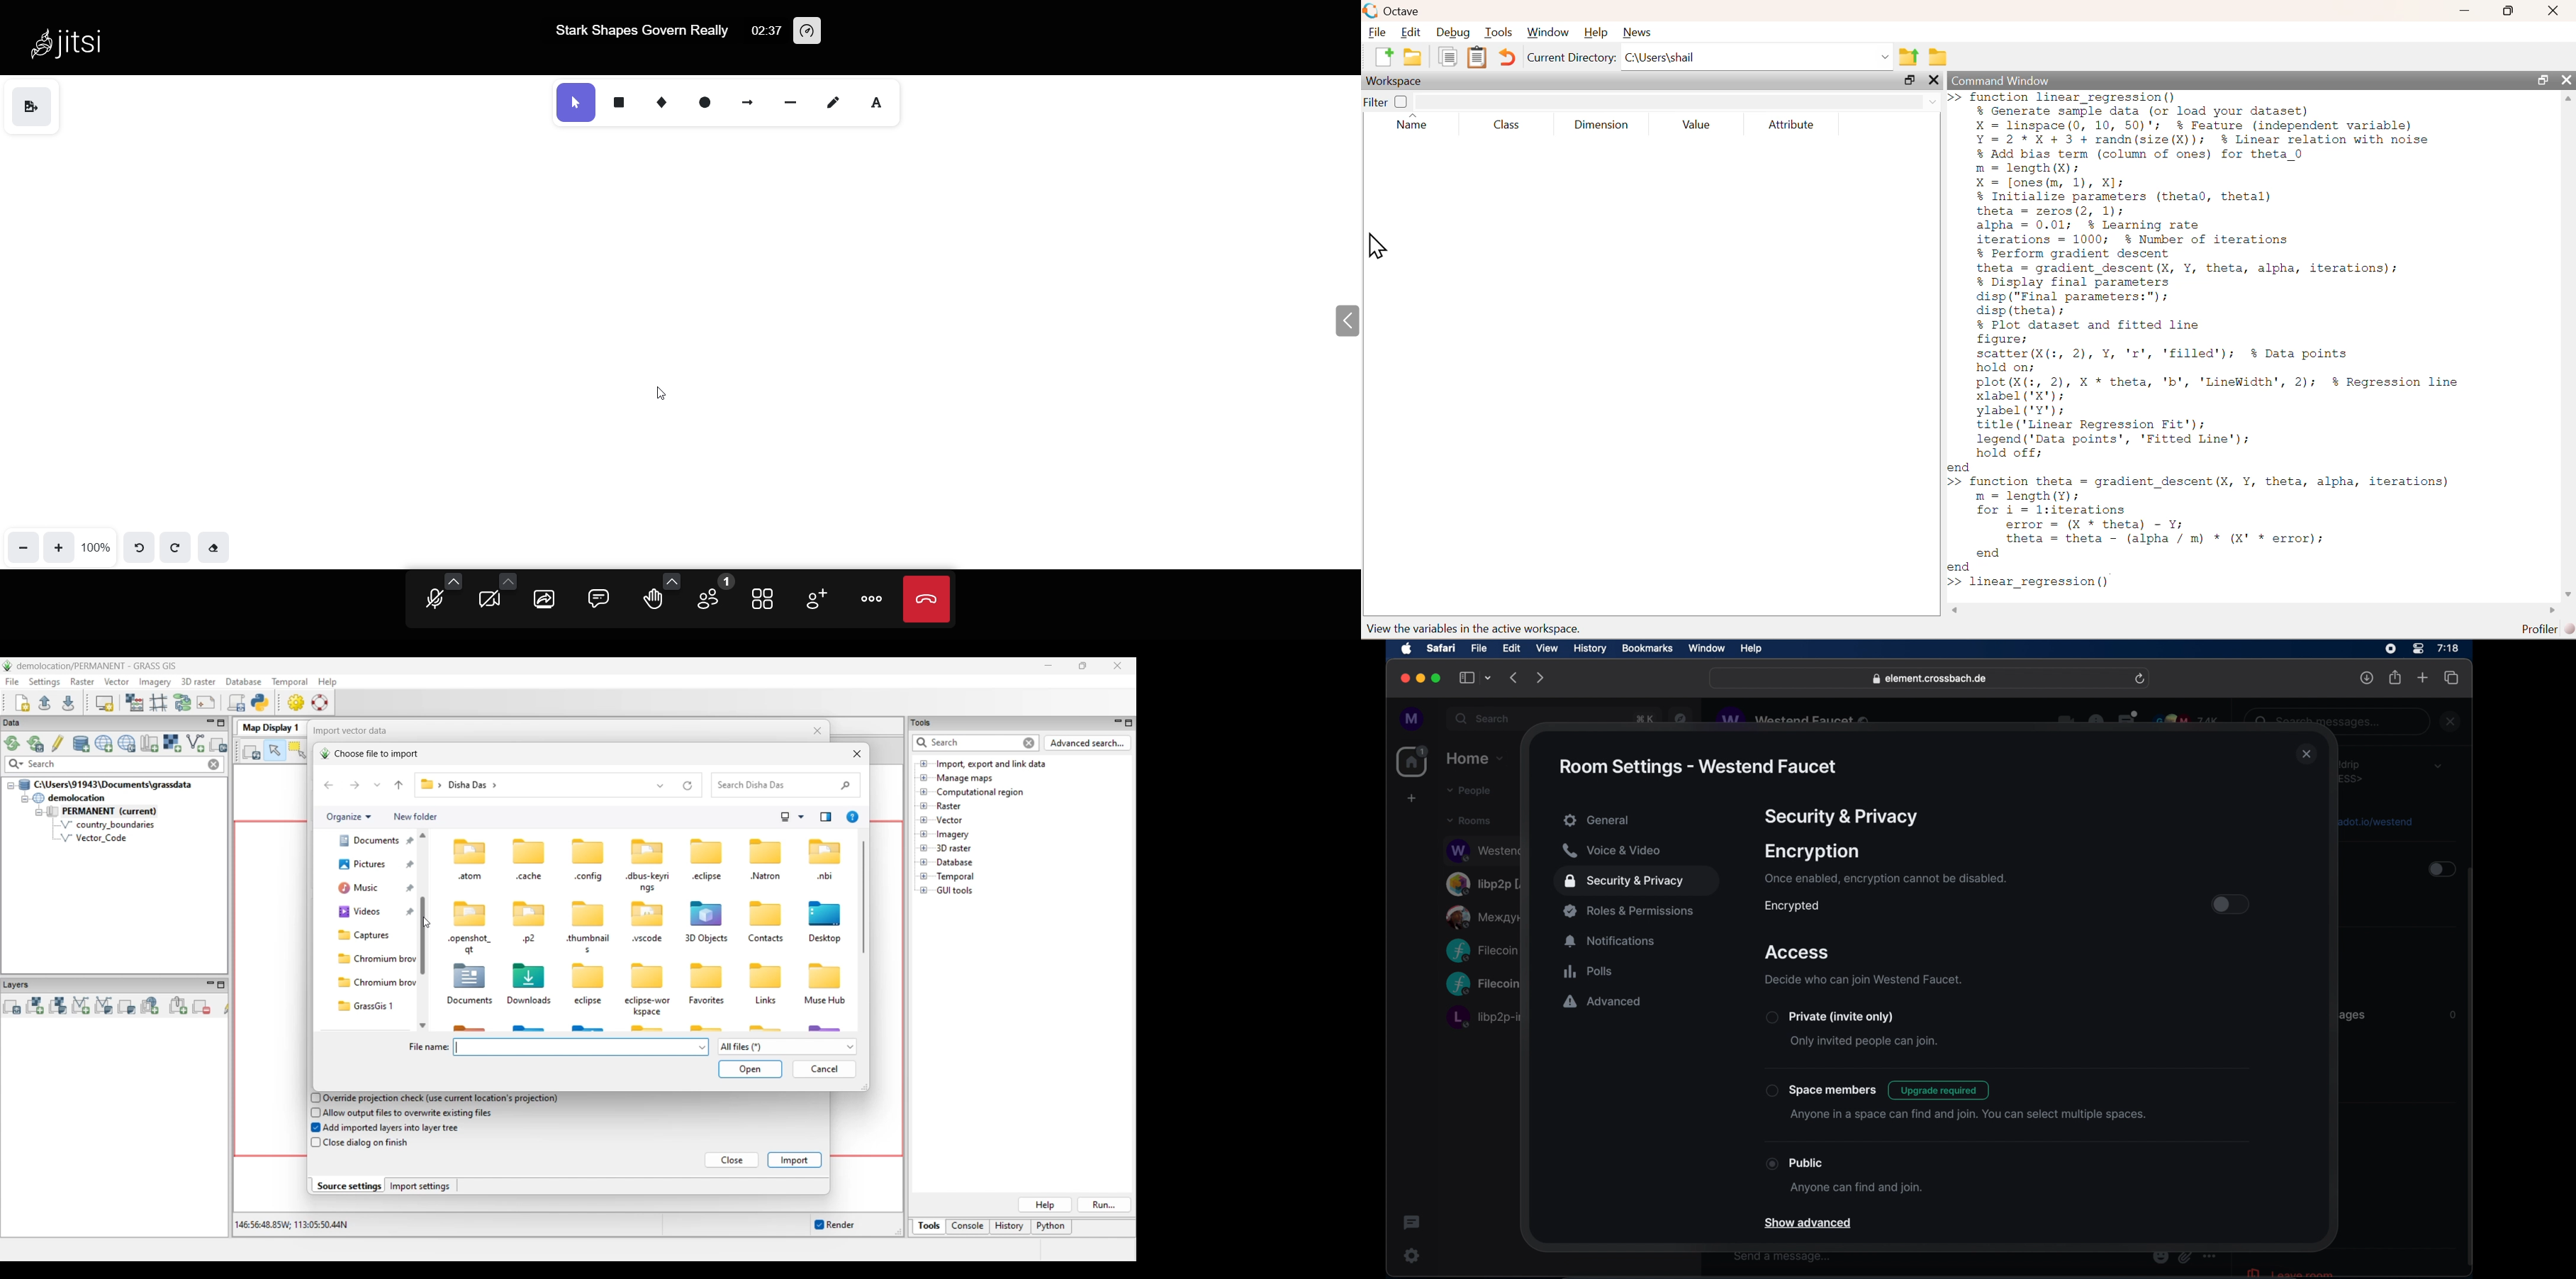 The image size is (2576, 1288). What do you see at coordinates (2550, 610) in the screenshot?
I see `scroll left` at bounding box center [2550, 610].